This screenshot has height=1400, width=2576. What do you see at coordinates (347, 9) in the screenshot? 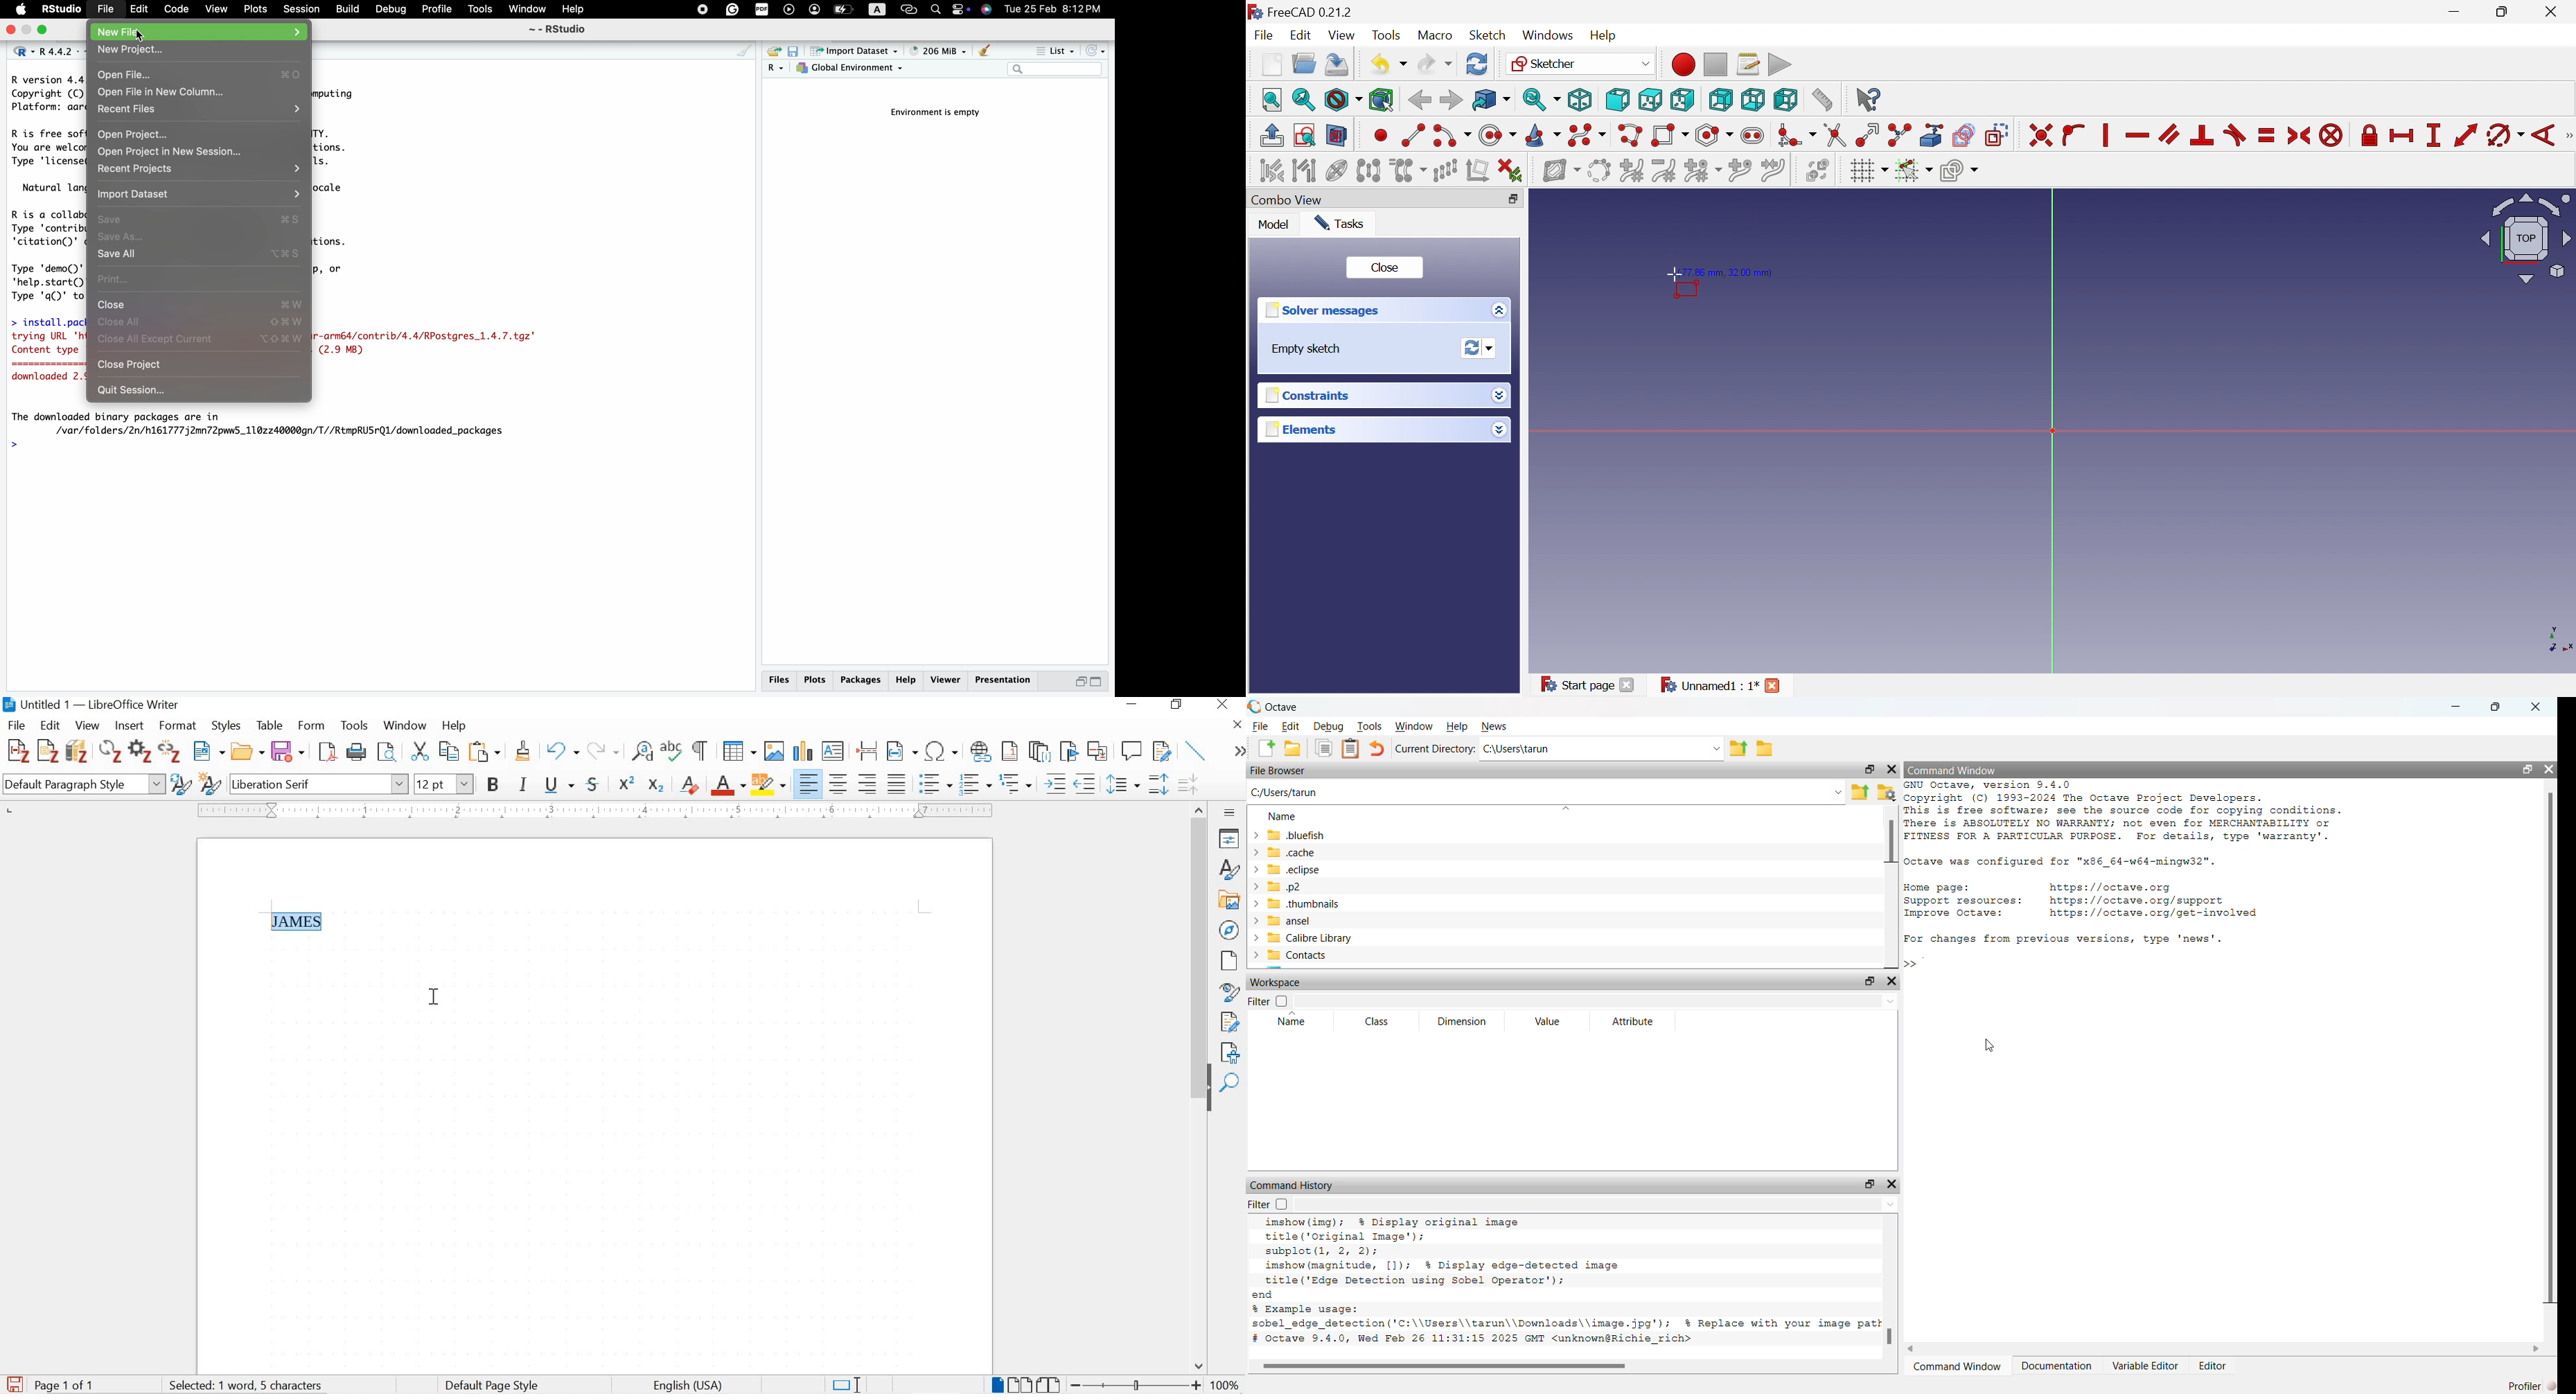
I see `build` at bounding box center [347, 9].